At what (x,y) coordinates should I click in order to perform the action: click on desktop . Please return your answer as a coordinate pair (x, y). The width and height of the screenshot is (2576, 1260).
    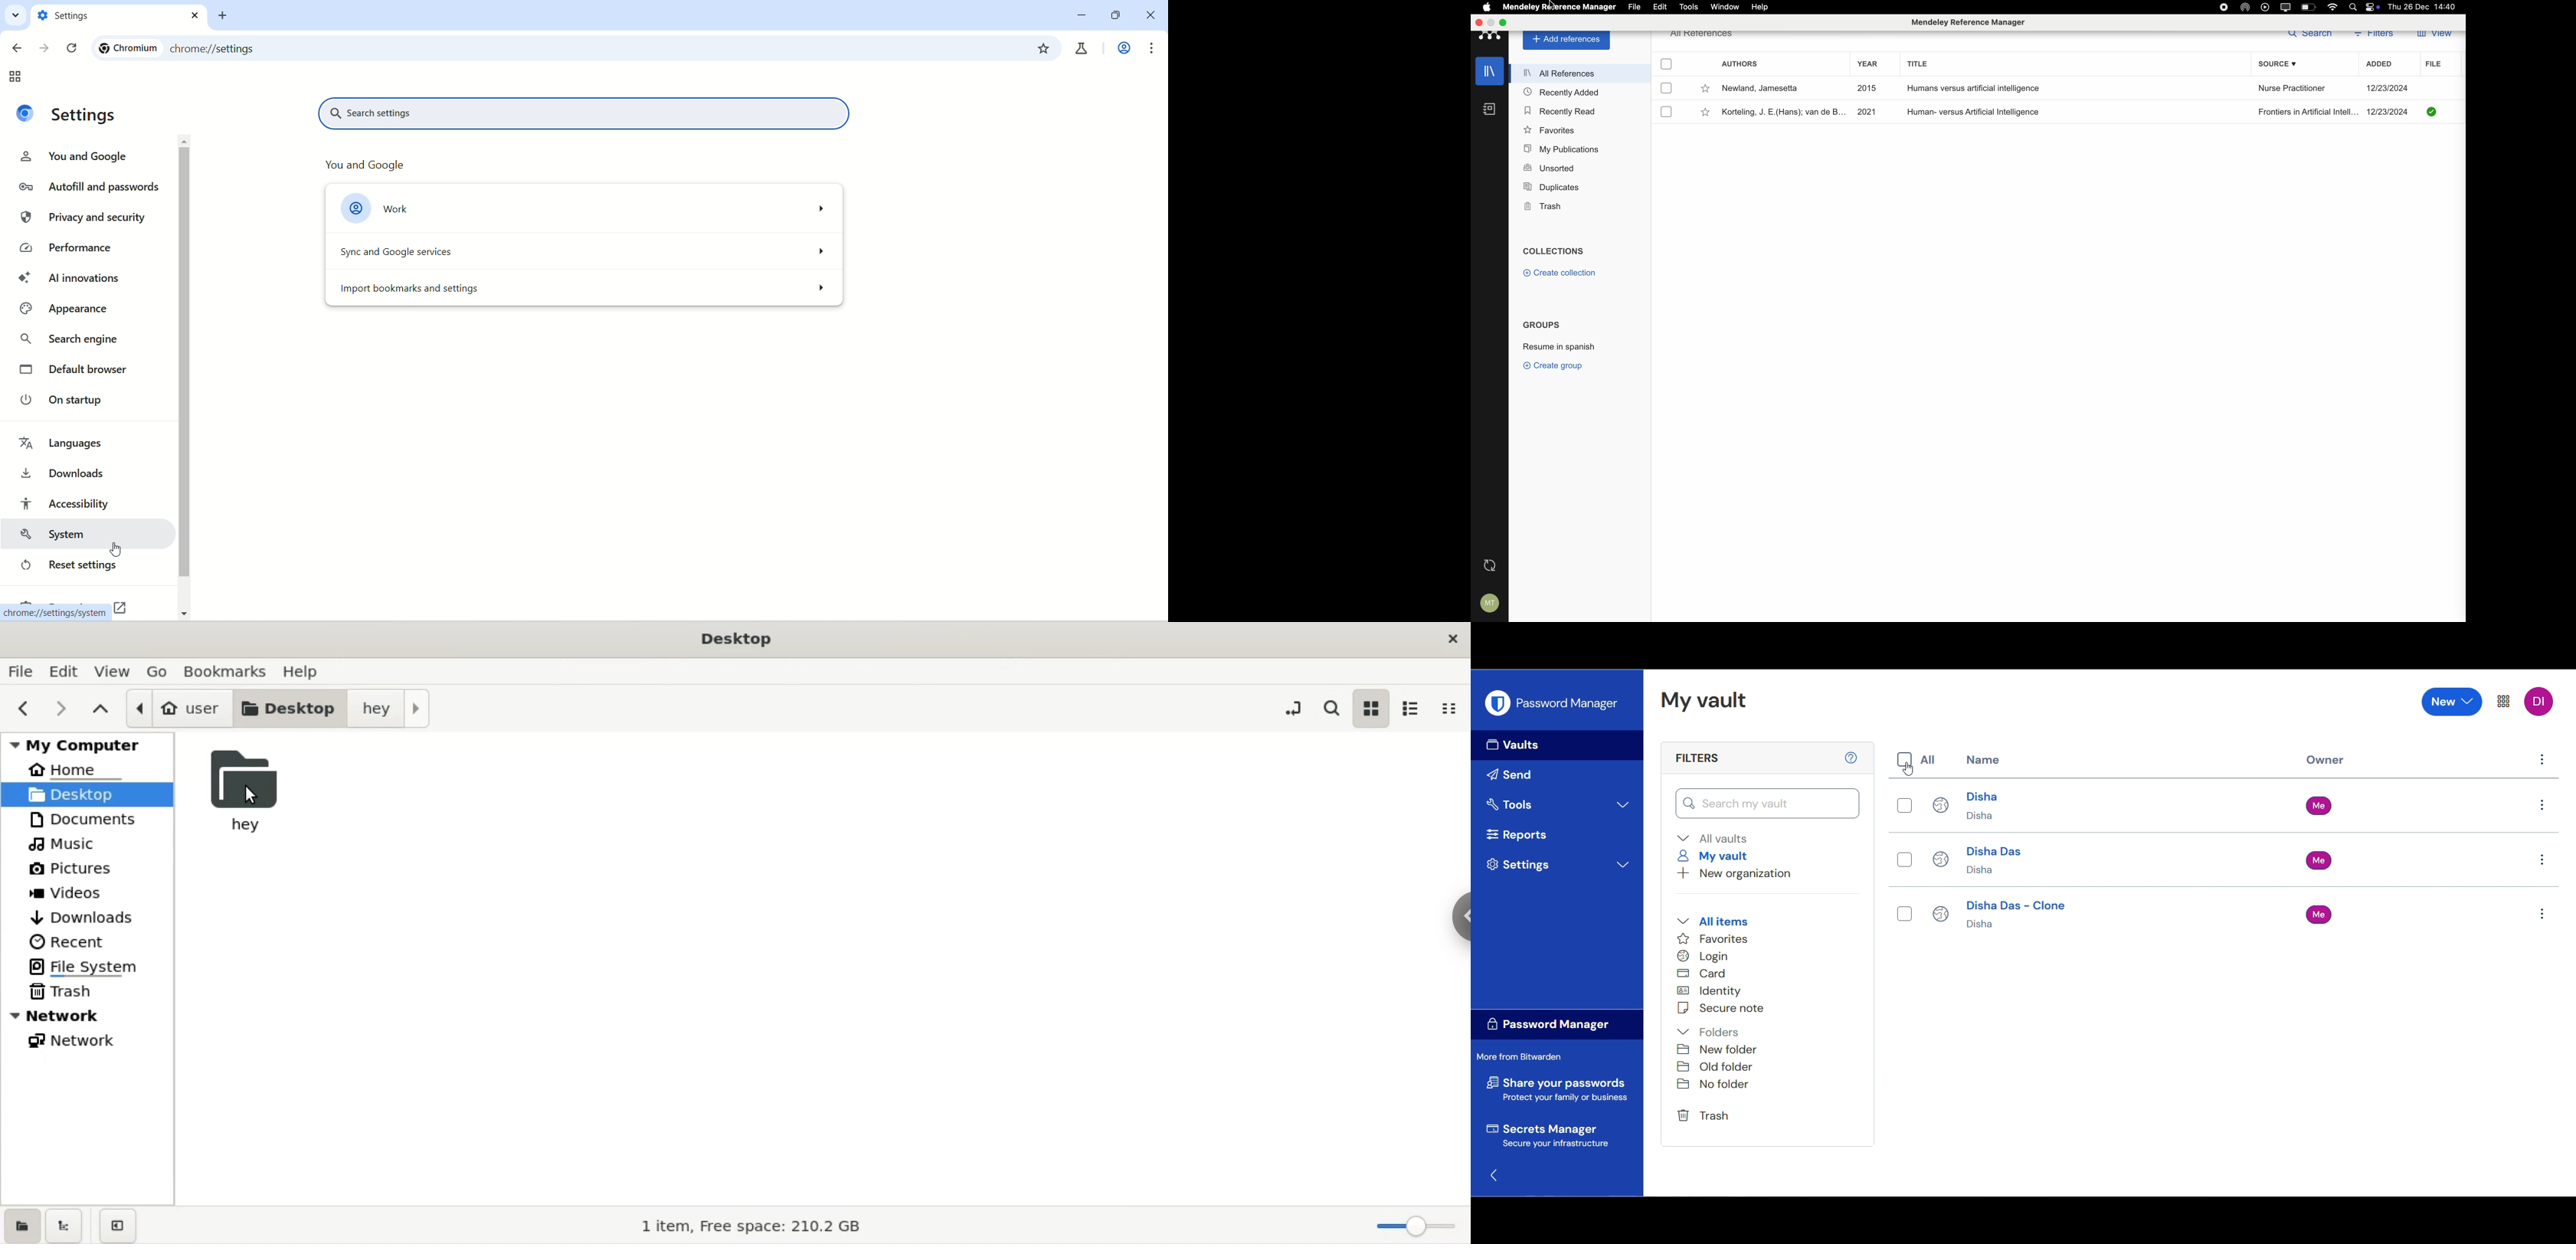
    Looking at the image, I should click on (290, 707).